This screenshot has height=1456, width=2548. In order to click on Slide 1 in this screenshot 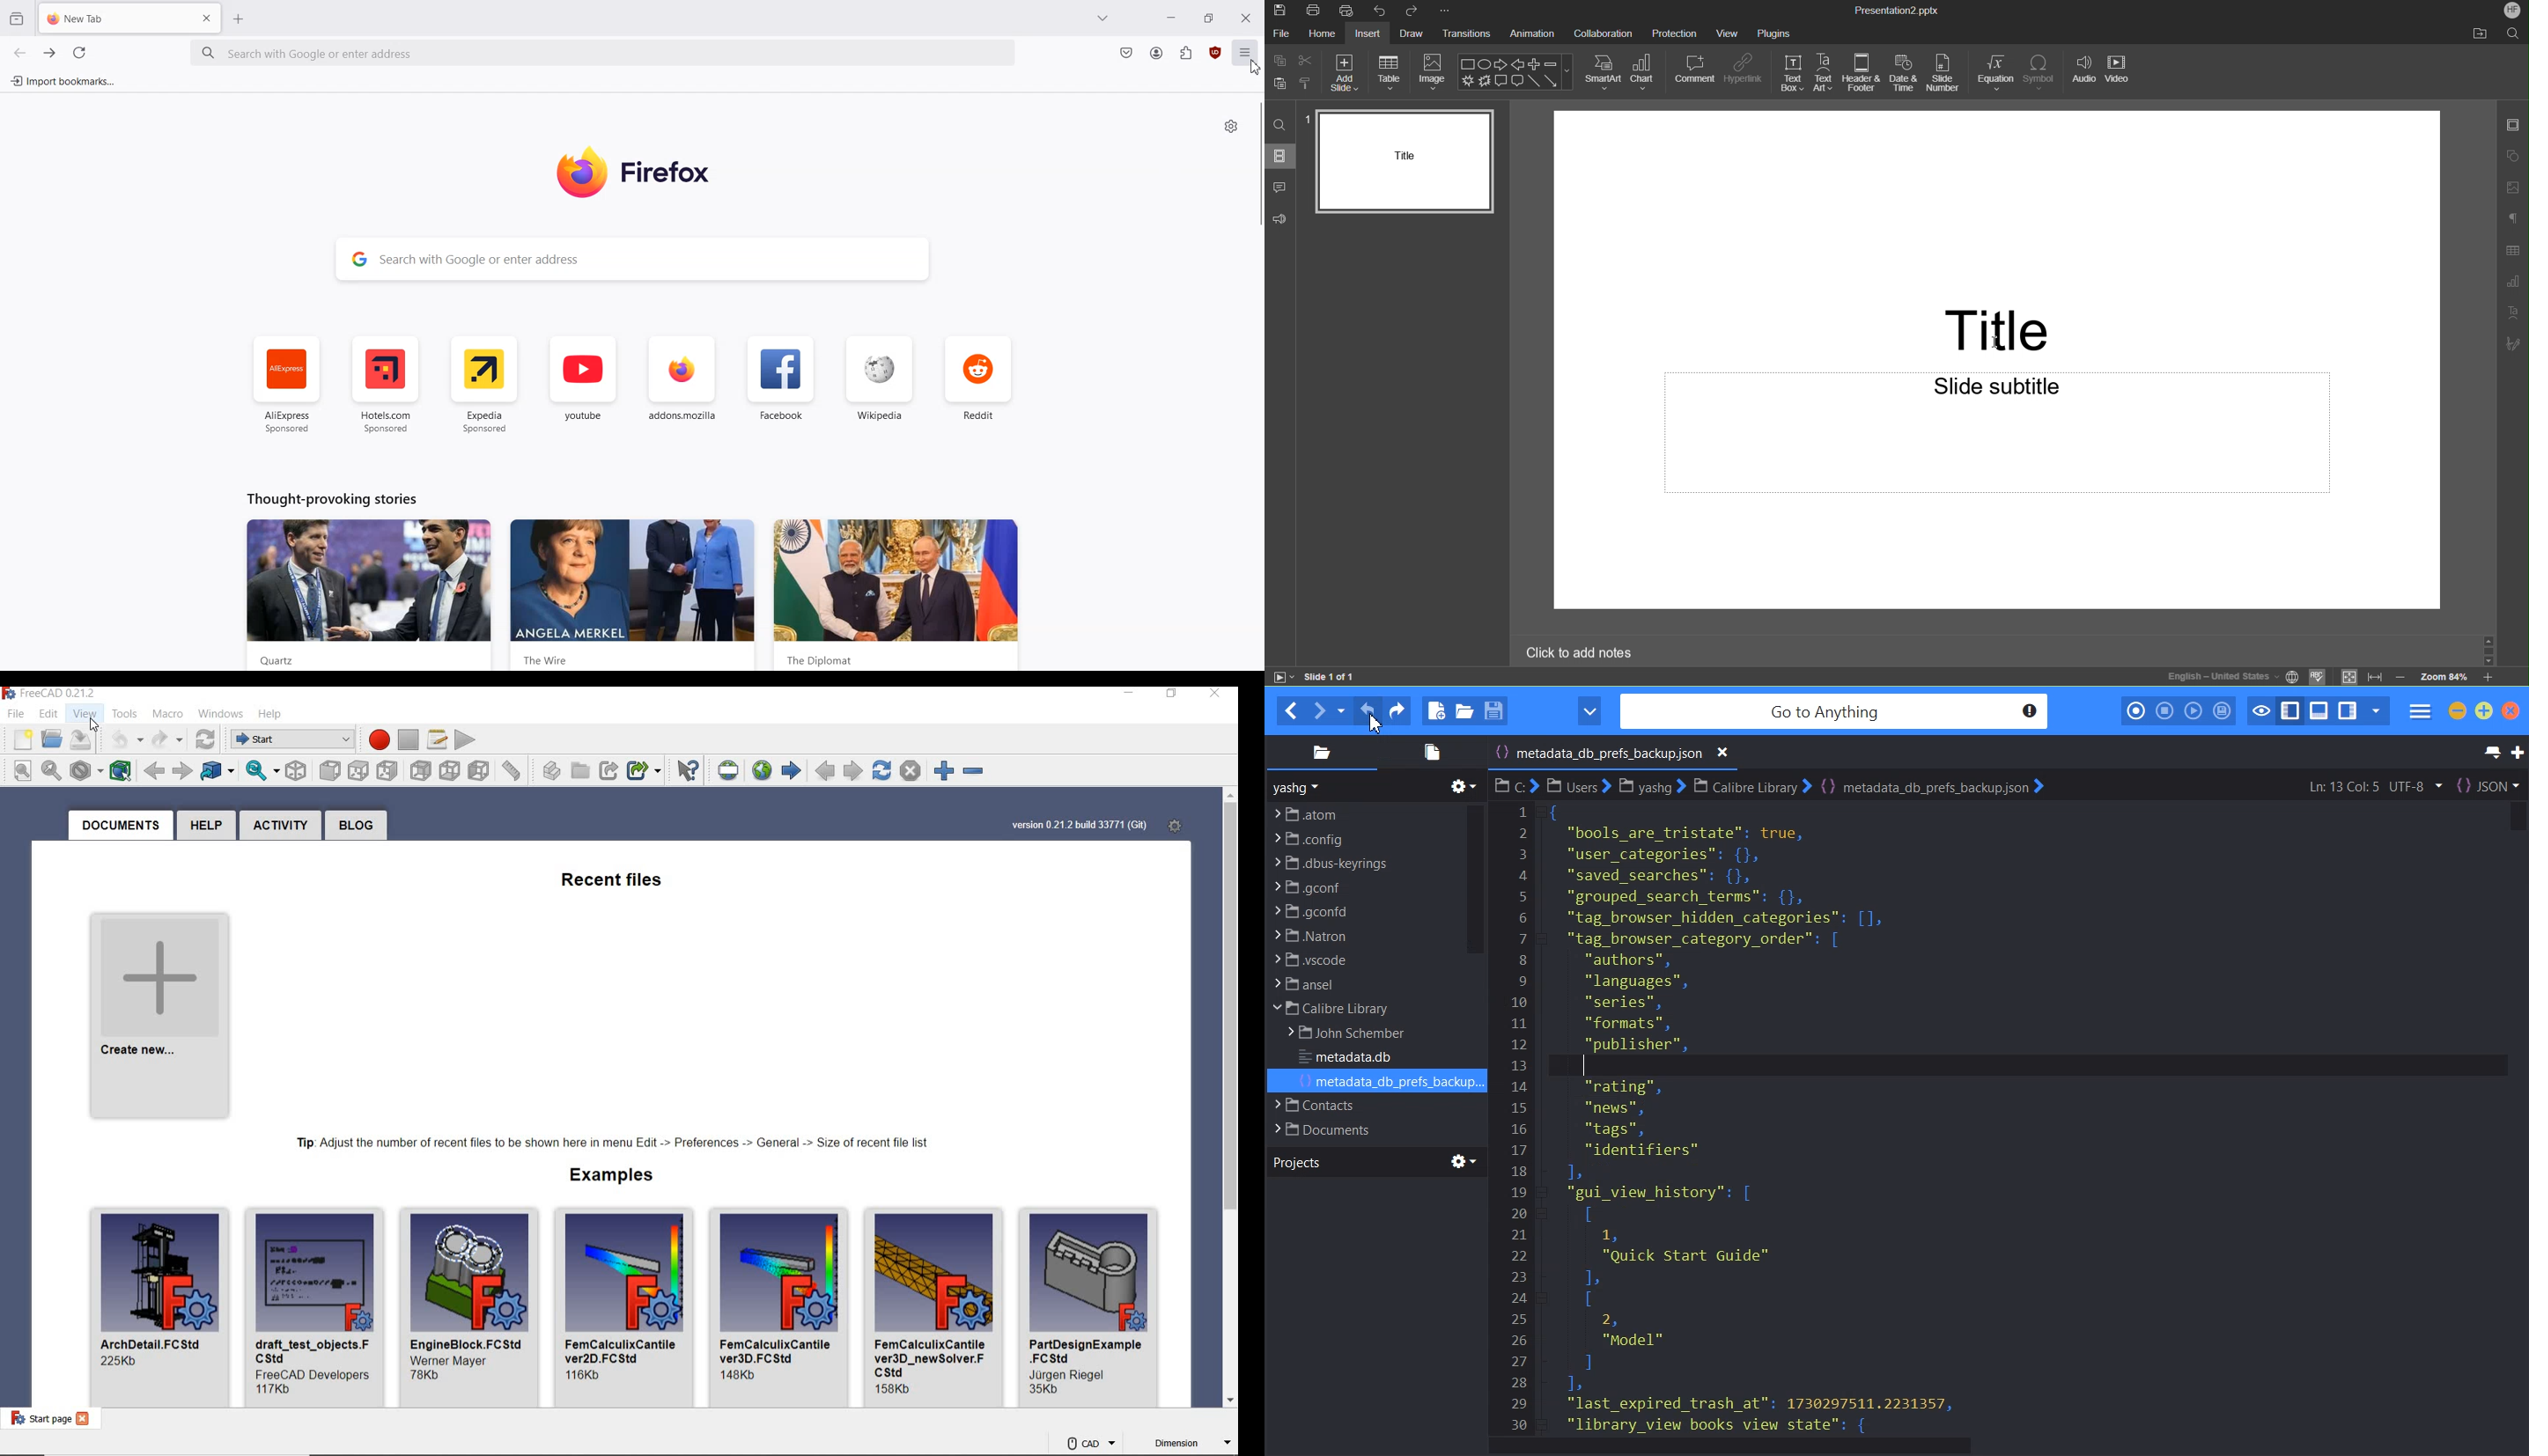, I will do `click(1402, 162)`.